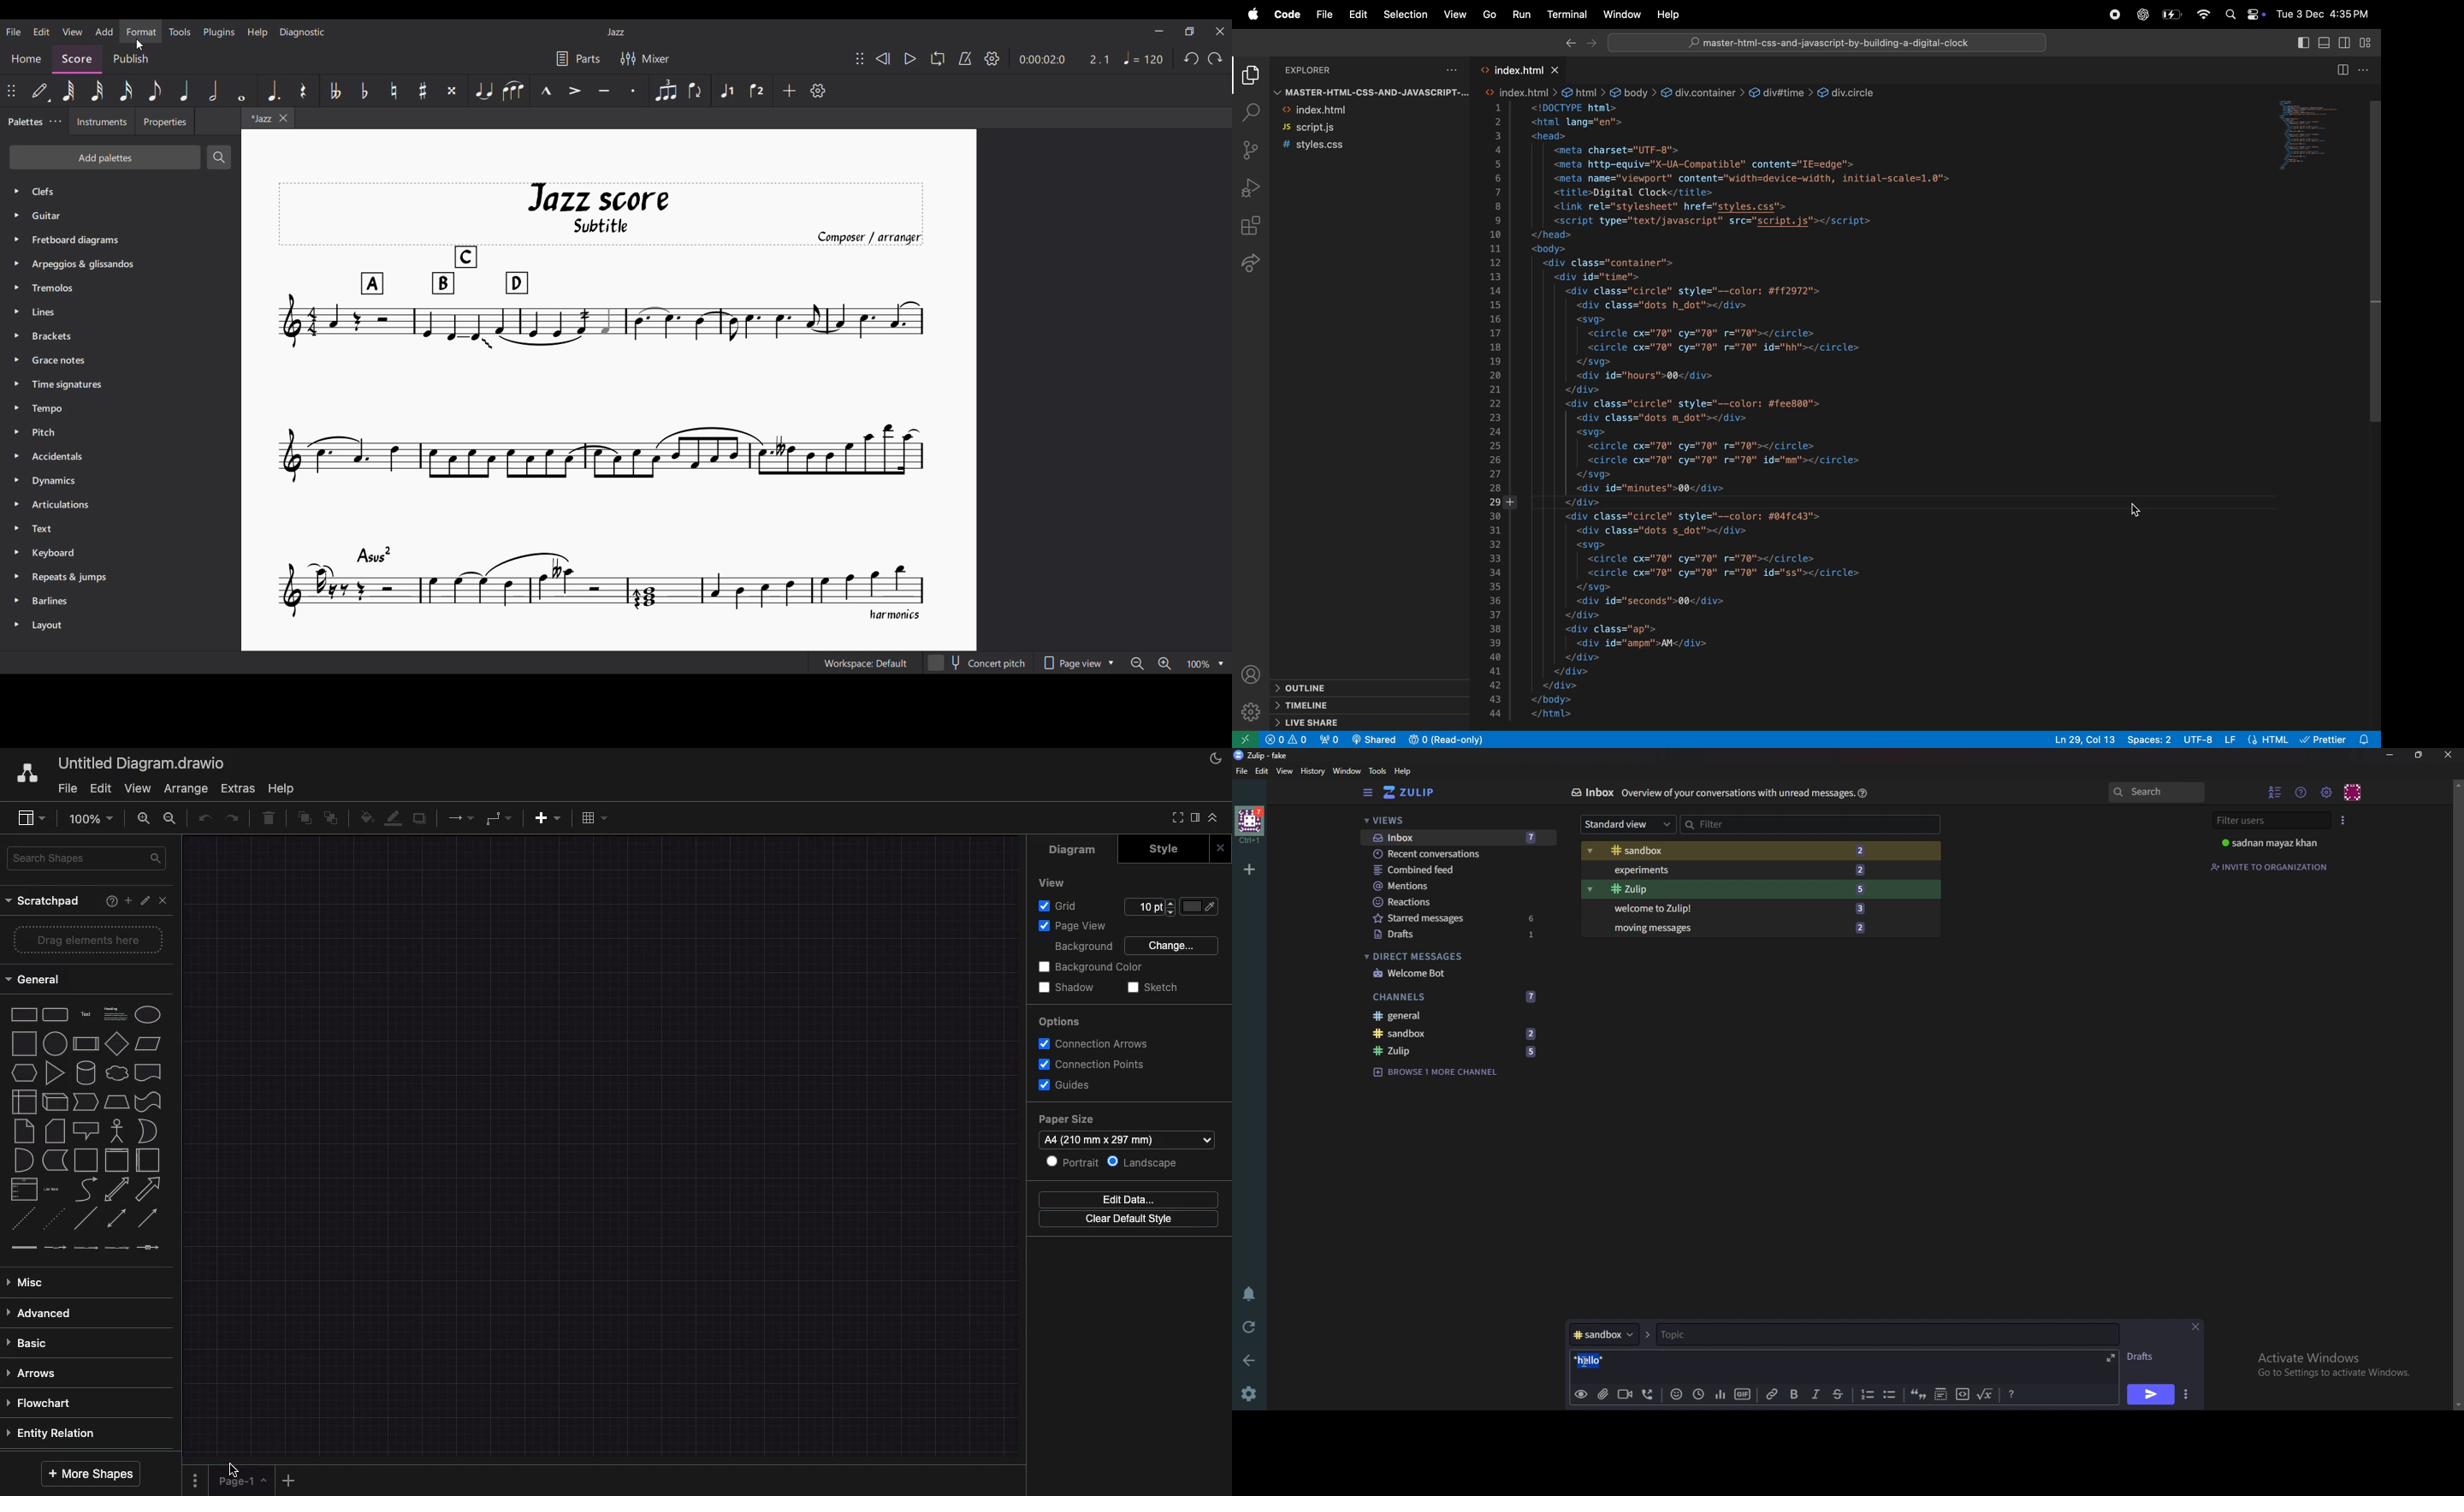 The width and height of the screenshot is (2464, 1512). What do you see at coordinates (1962, 1395) in the screenshot?
I see `code` at bounding box center [1962, 1395].